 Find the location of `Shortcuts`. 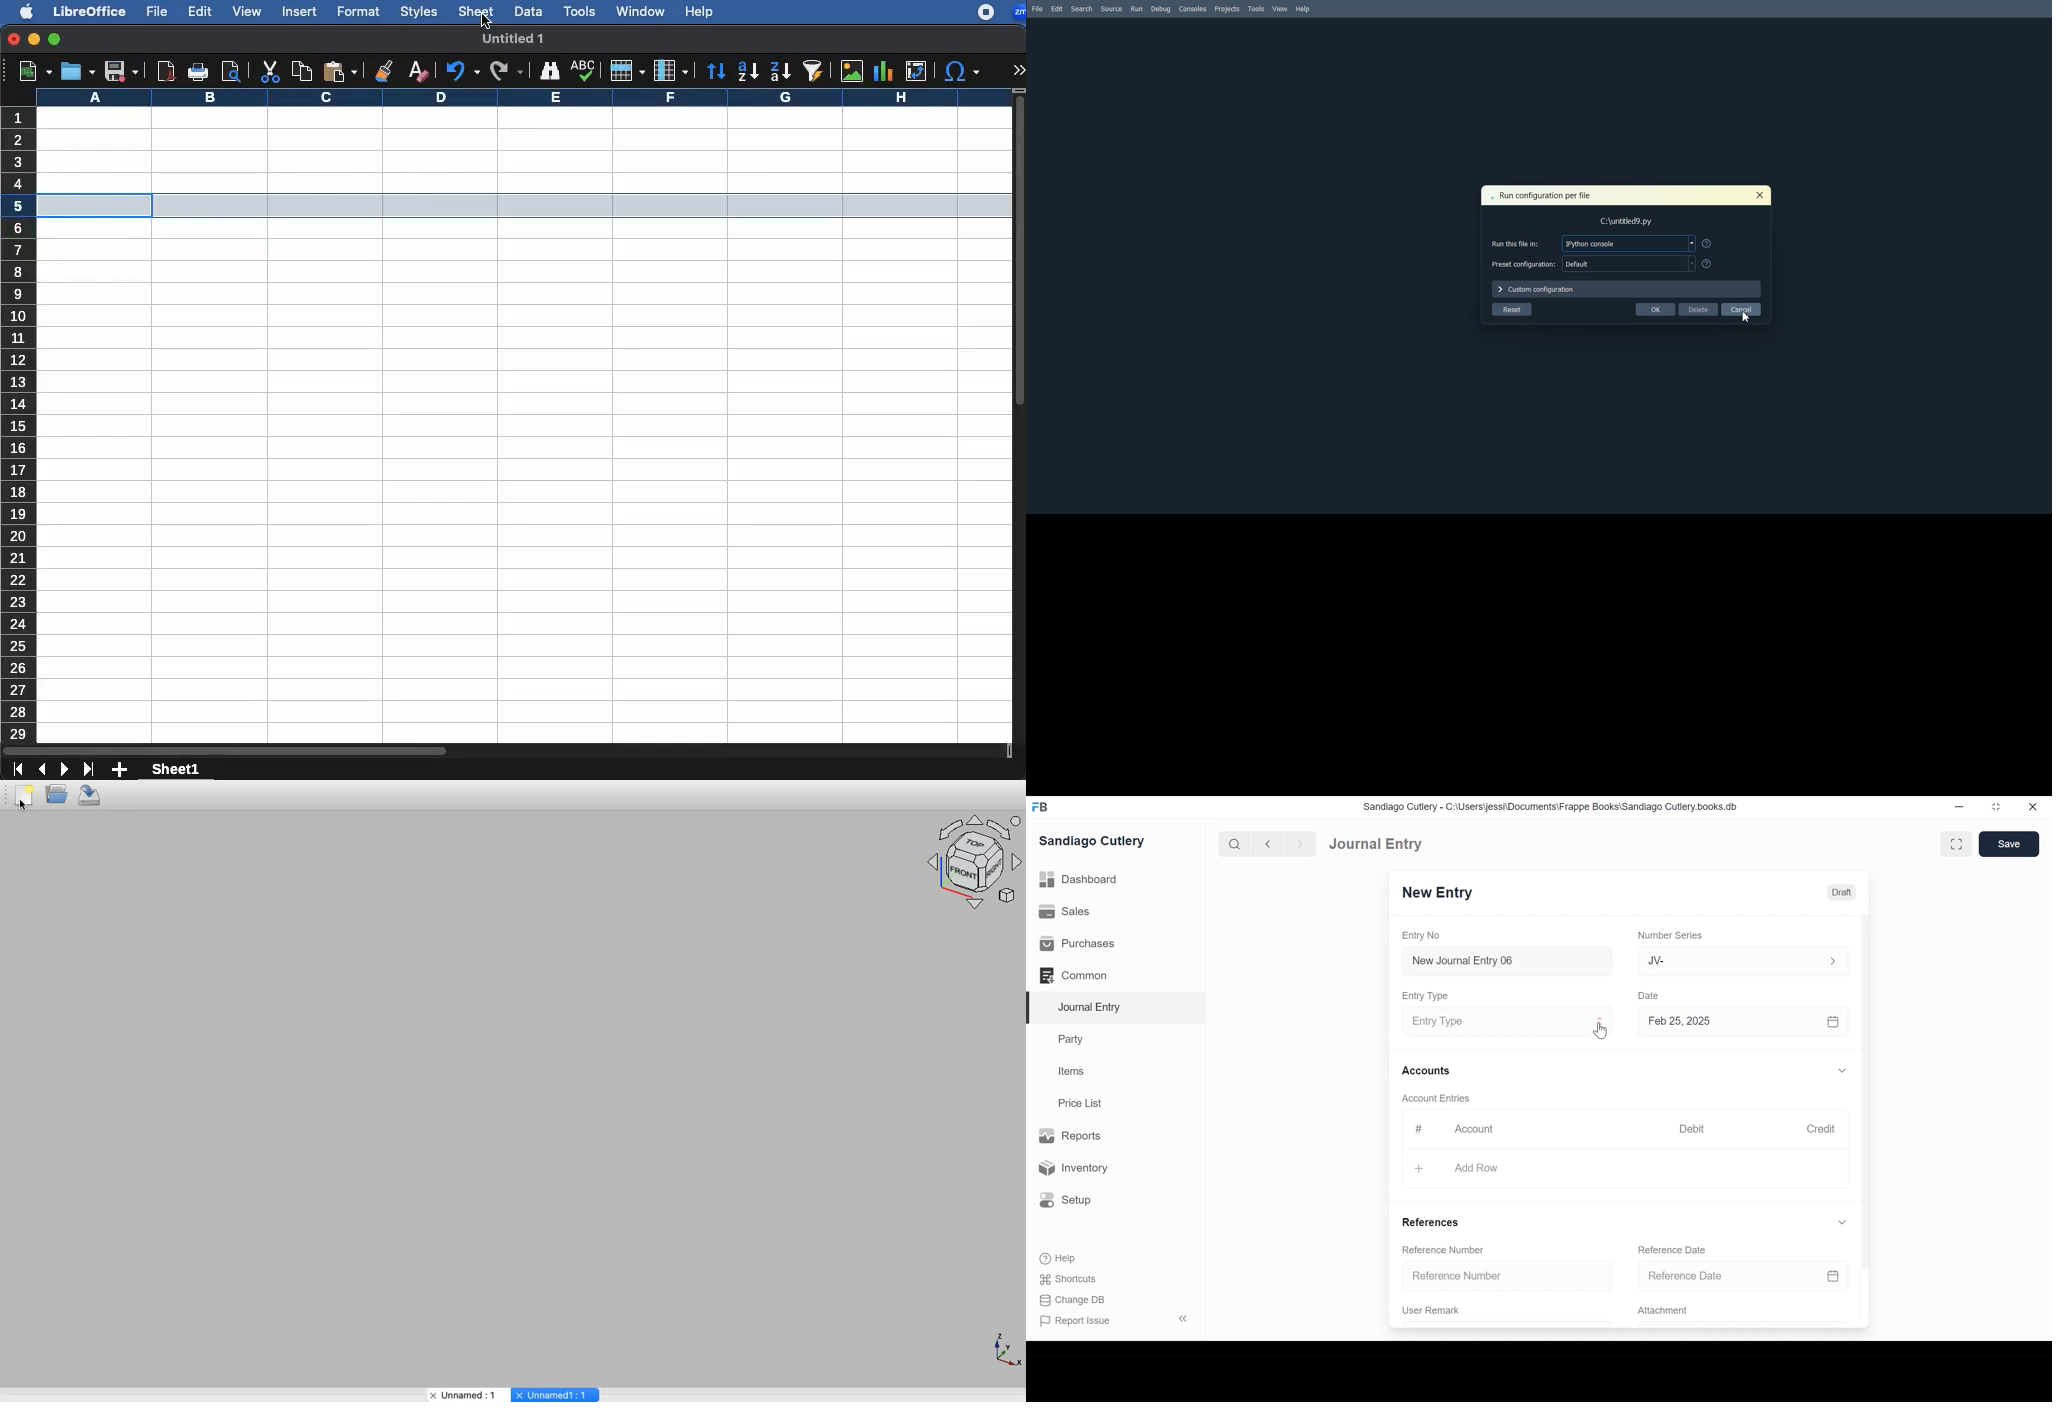

Shortcuts is located at coordinates (1071, 1279).